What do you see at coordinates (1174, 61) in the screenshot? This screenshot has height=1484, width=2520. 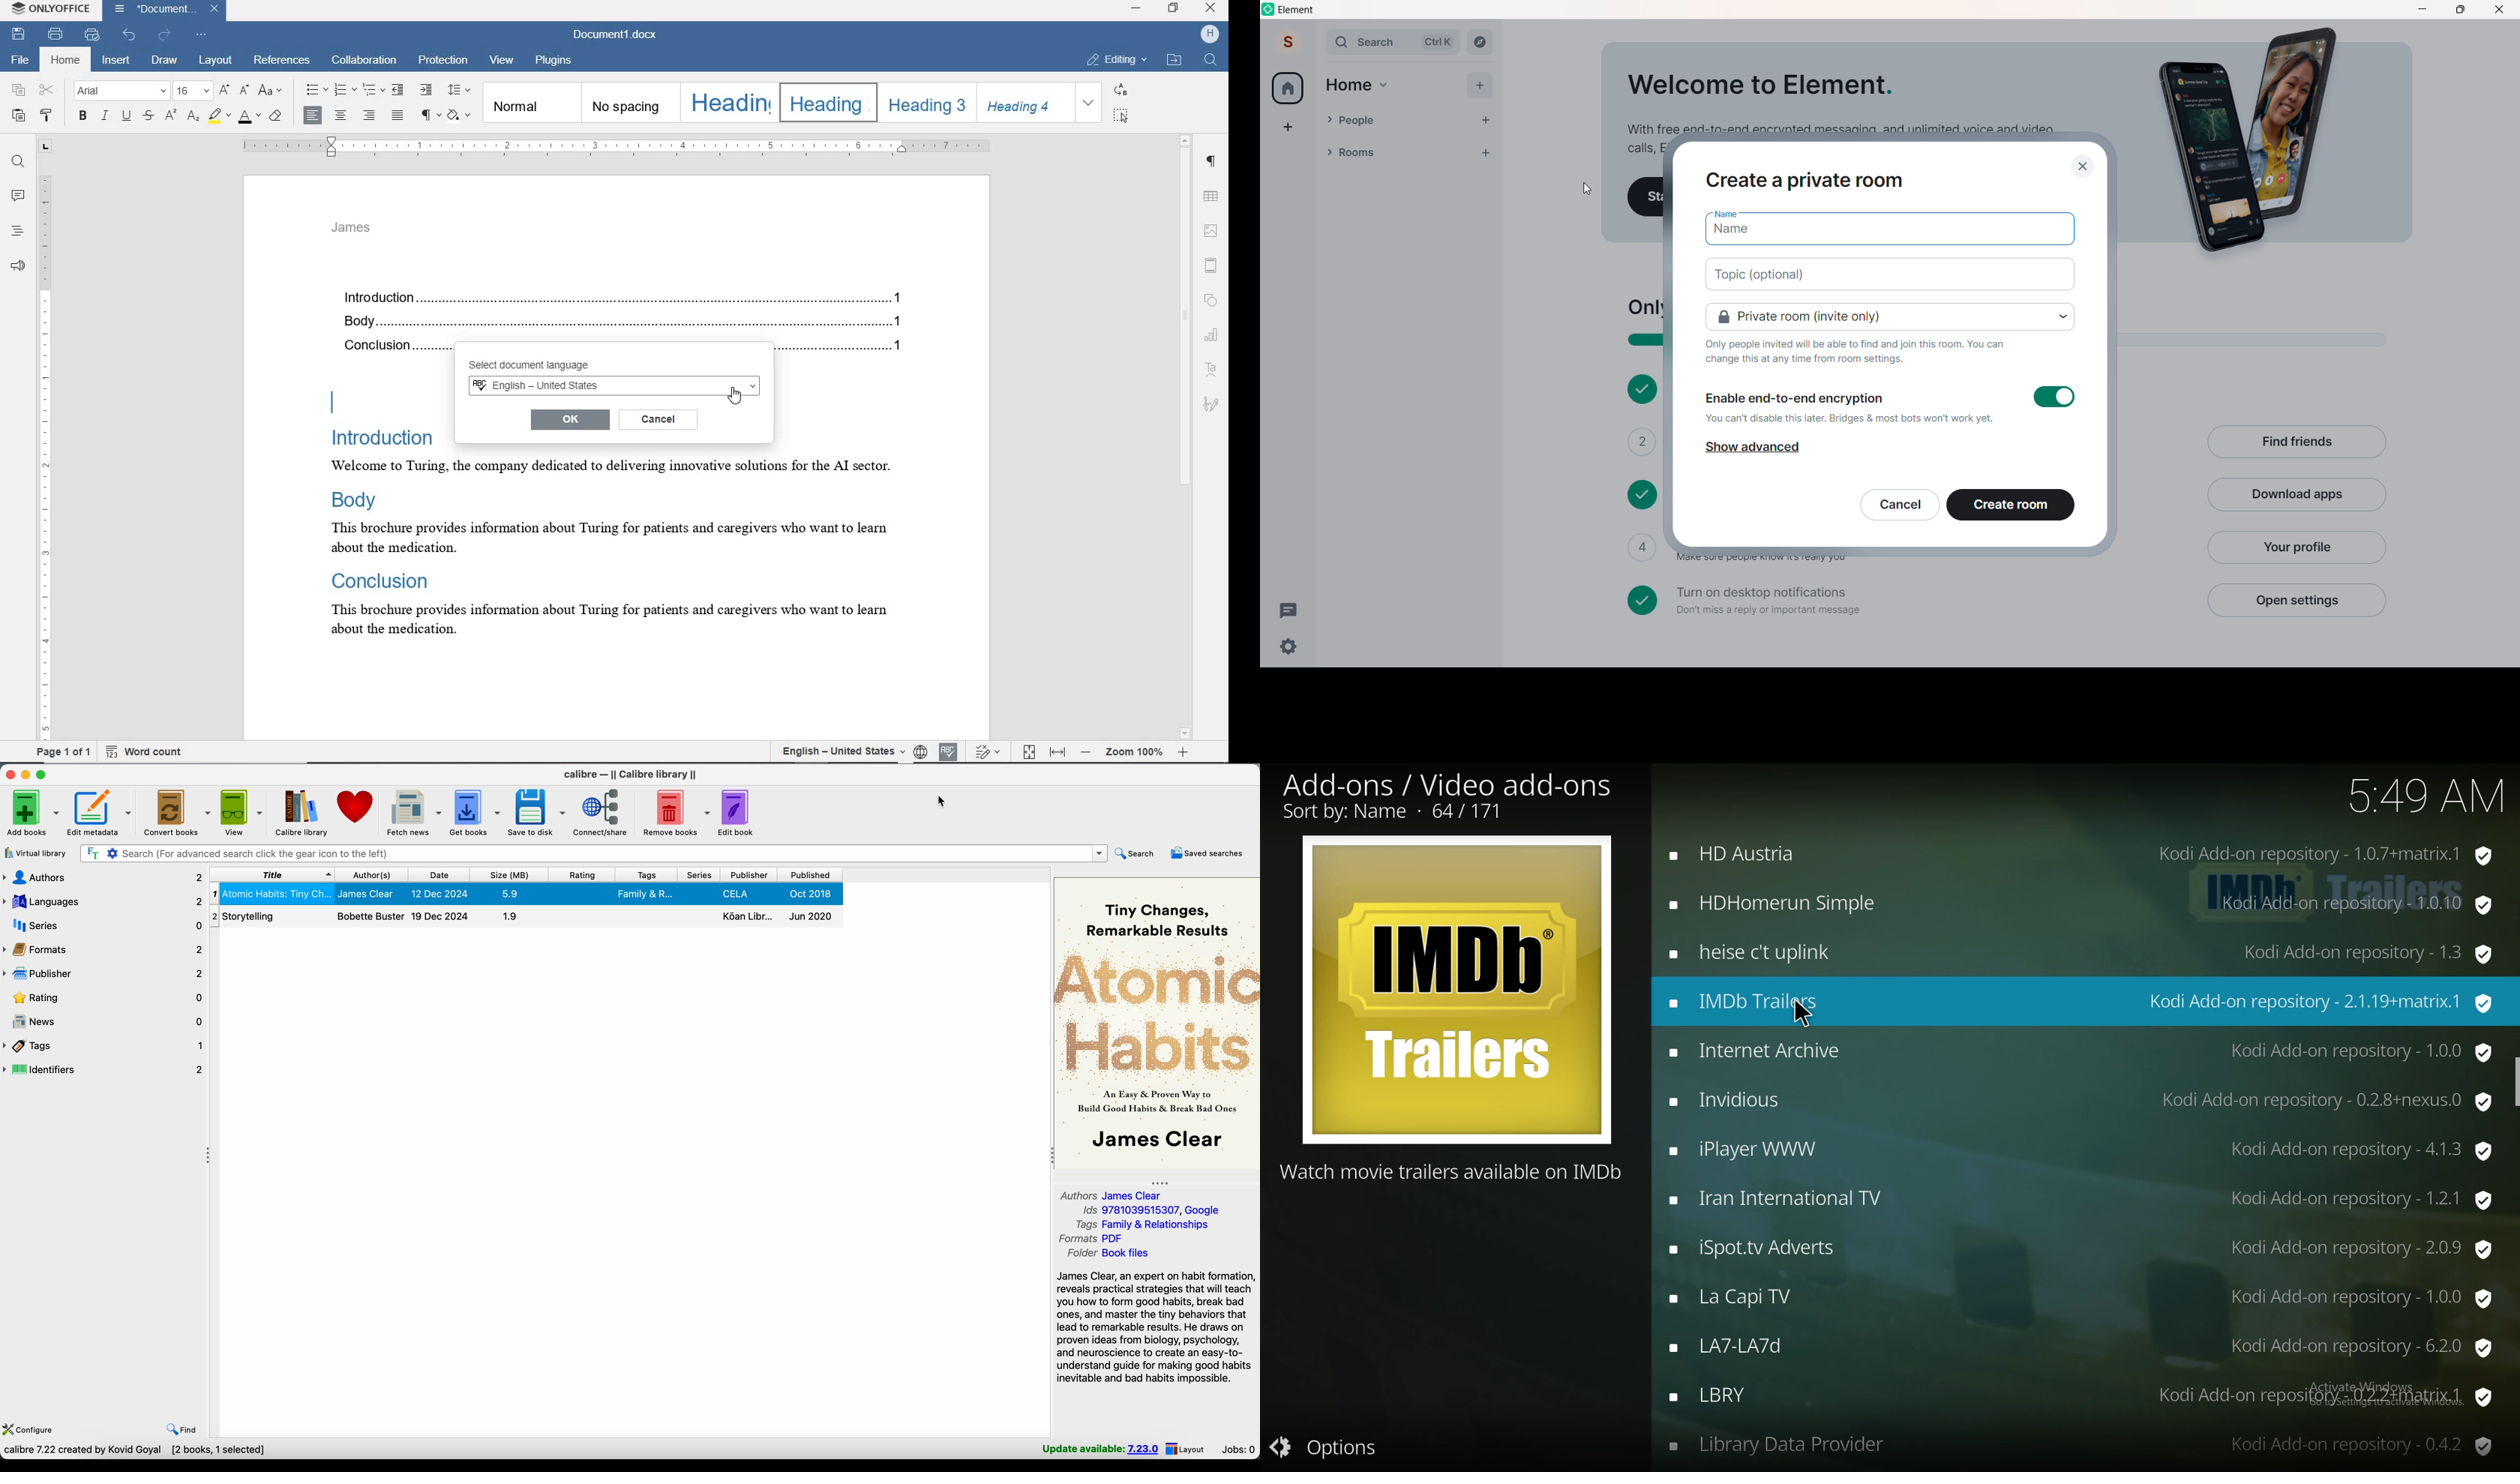 I see `OPEN FILE LOCATION` at bounding box center [1174, 61].